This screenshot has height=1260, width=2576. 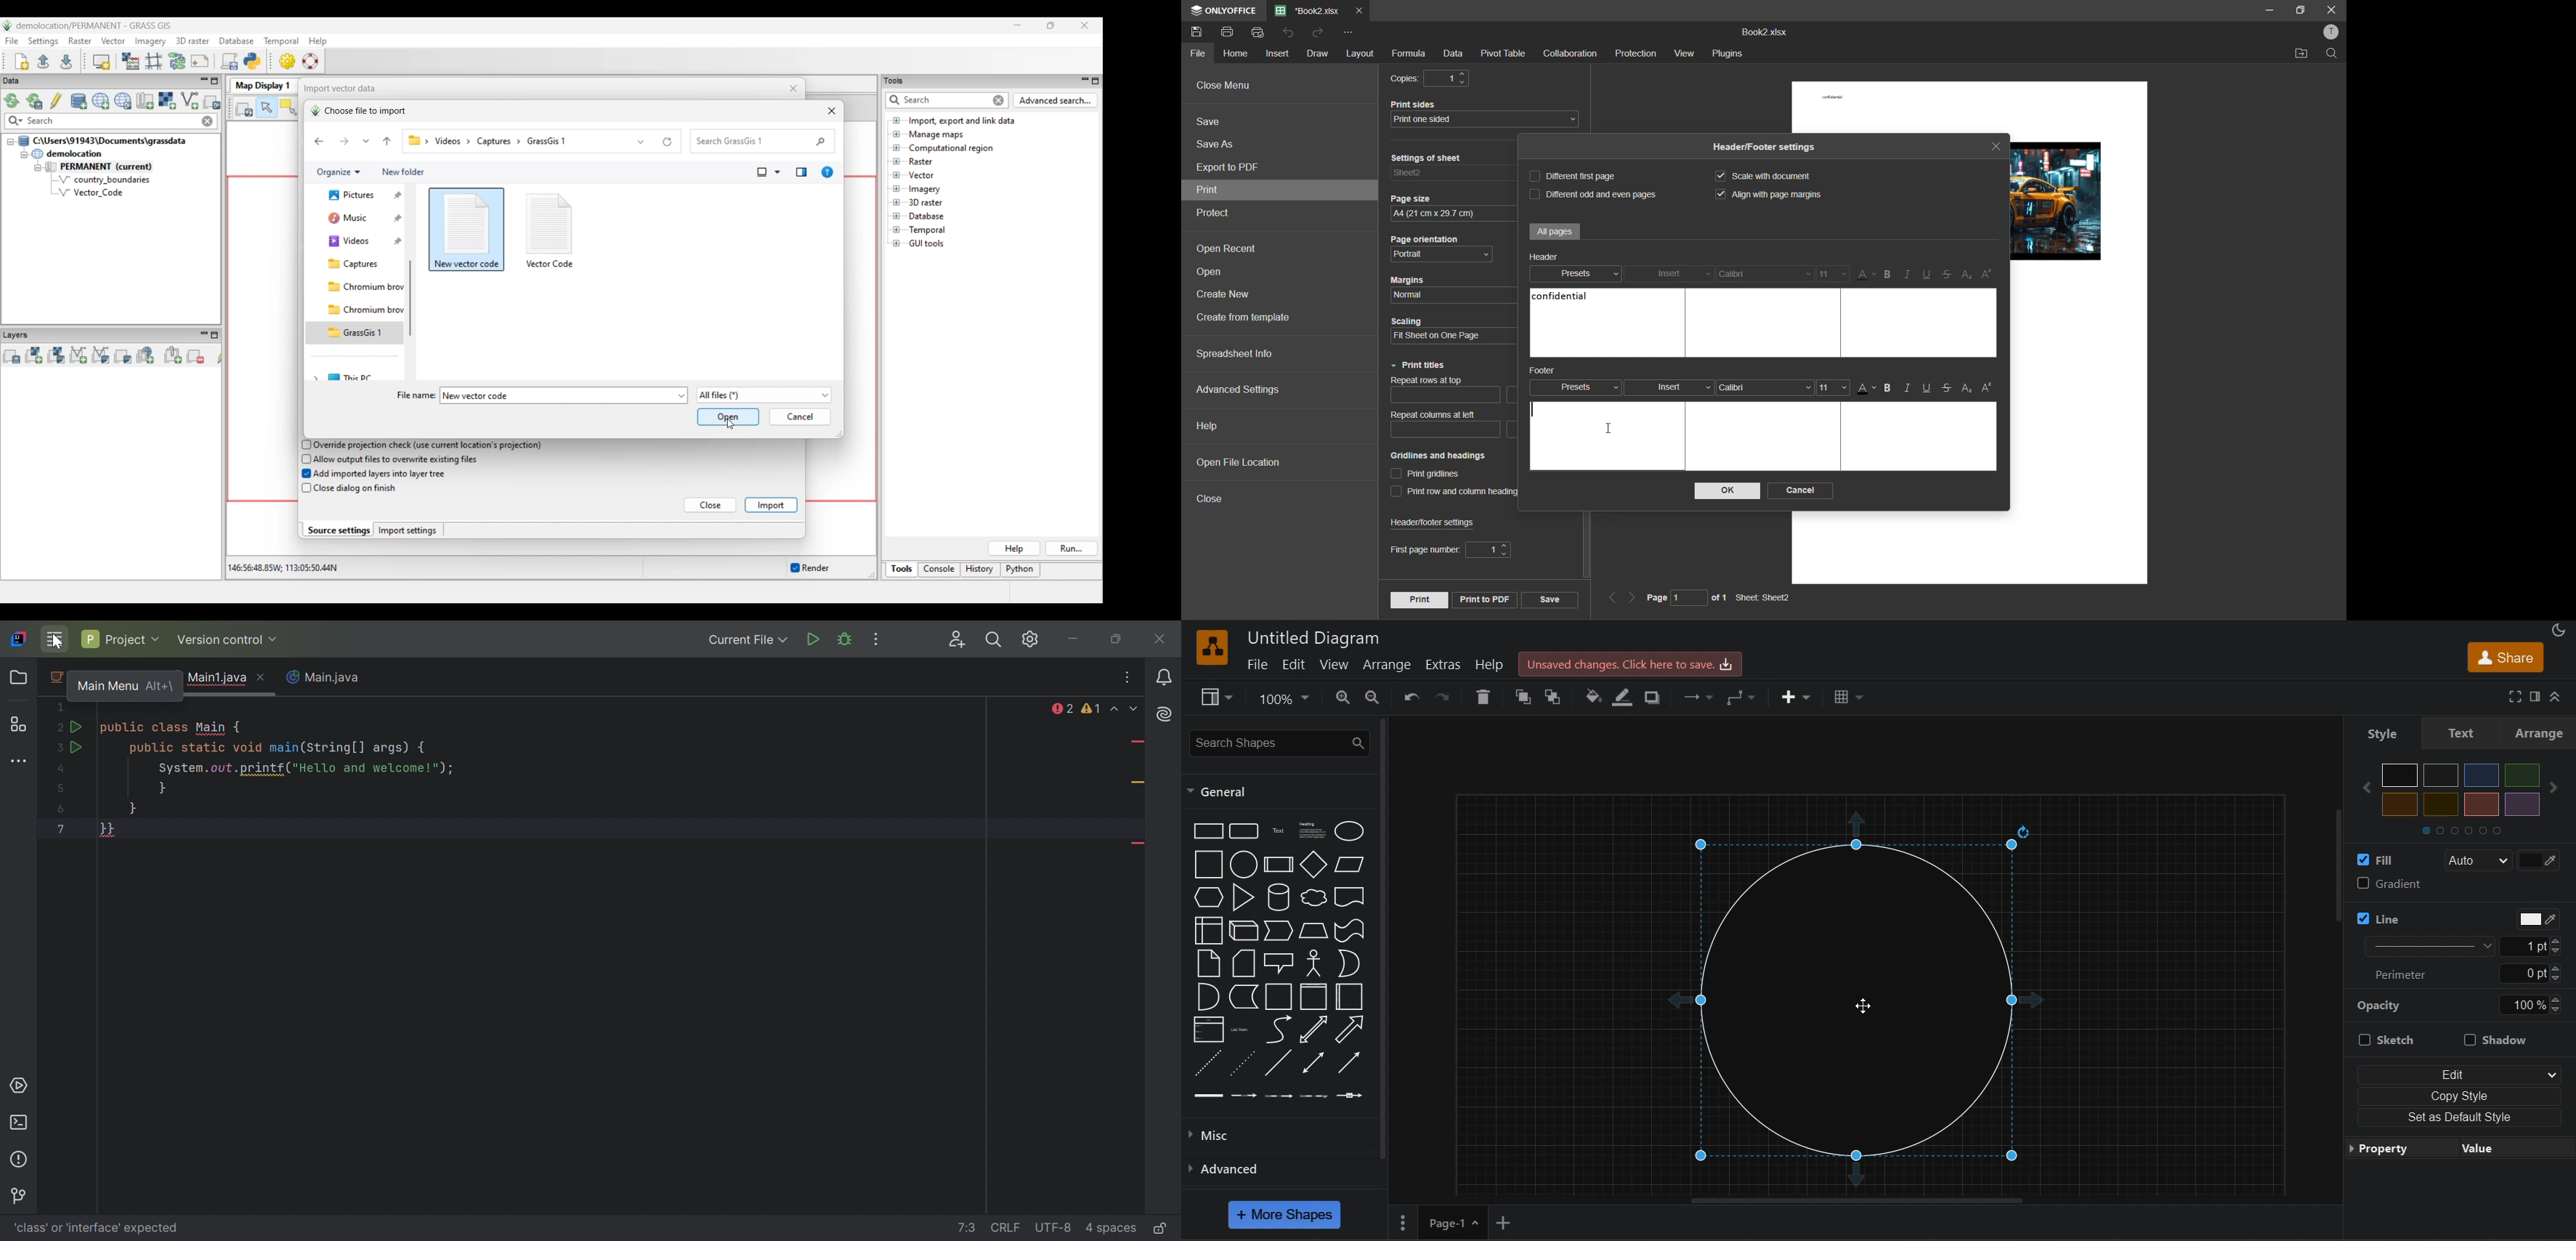 I want to click on set as default style, so click(x=2458, y=1116).